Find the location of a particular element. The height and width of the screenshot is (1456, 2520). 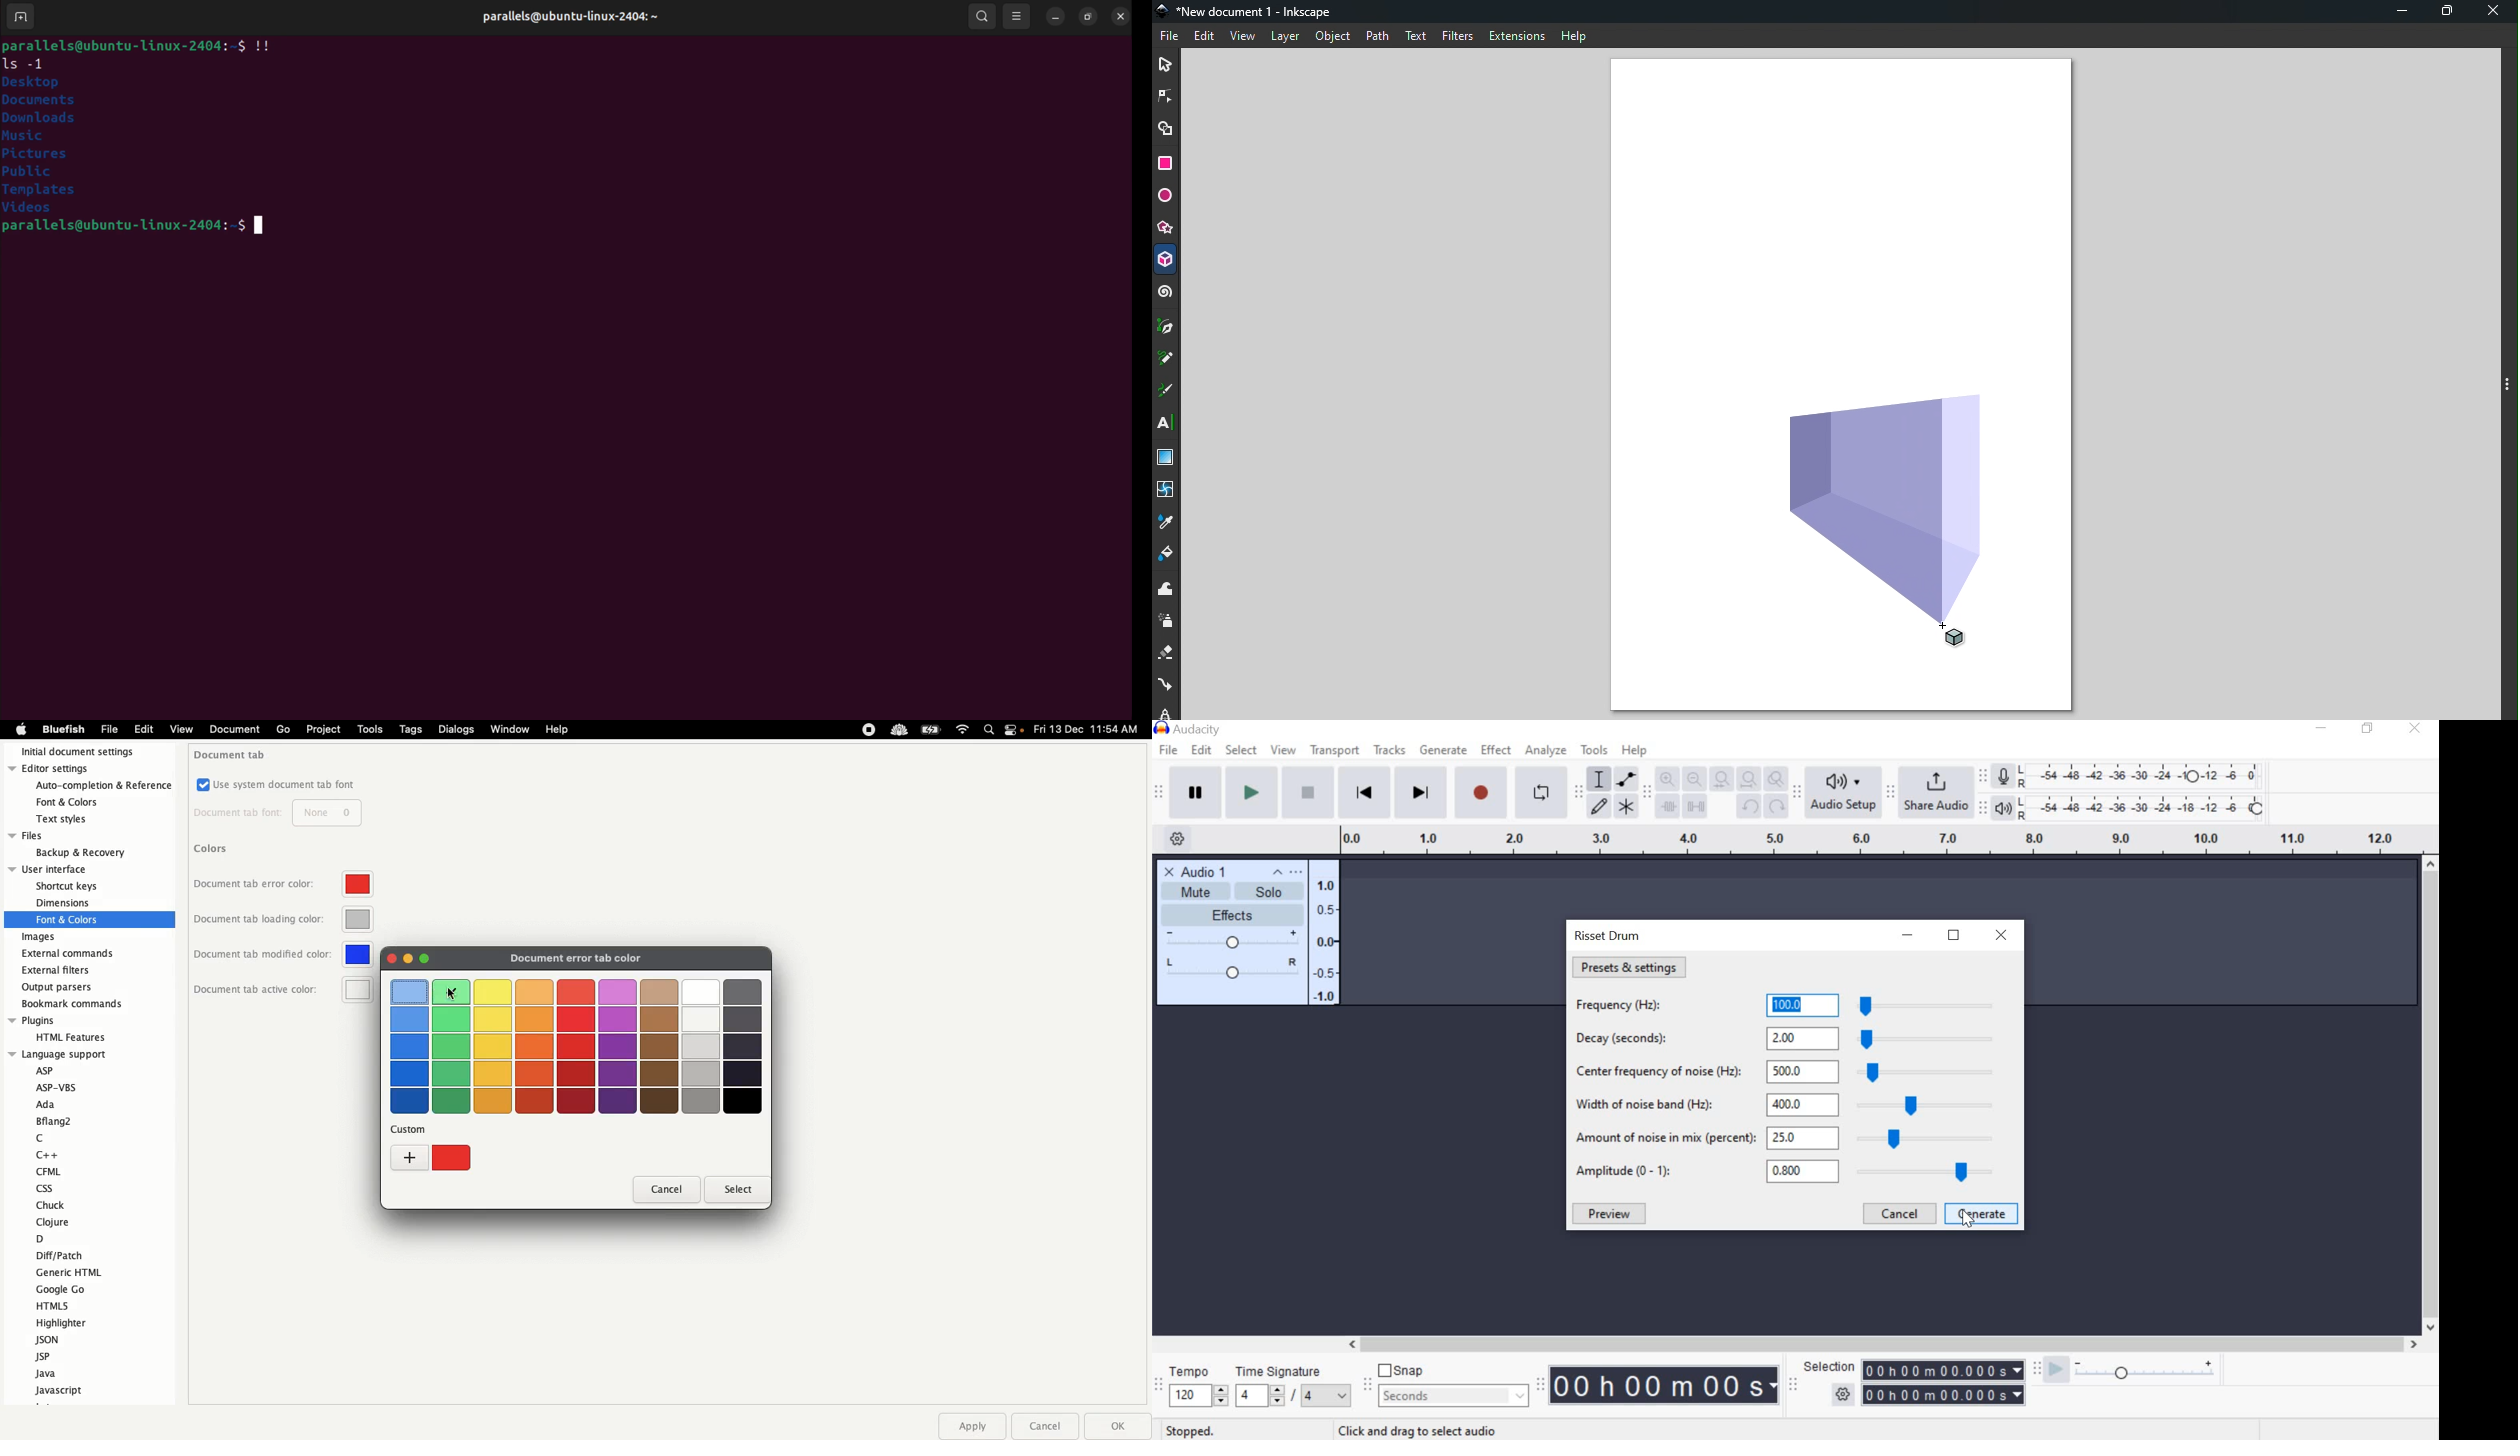

Playback meter is located at coordinates (2004, 809).